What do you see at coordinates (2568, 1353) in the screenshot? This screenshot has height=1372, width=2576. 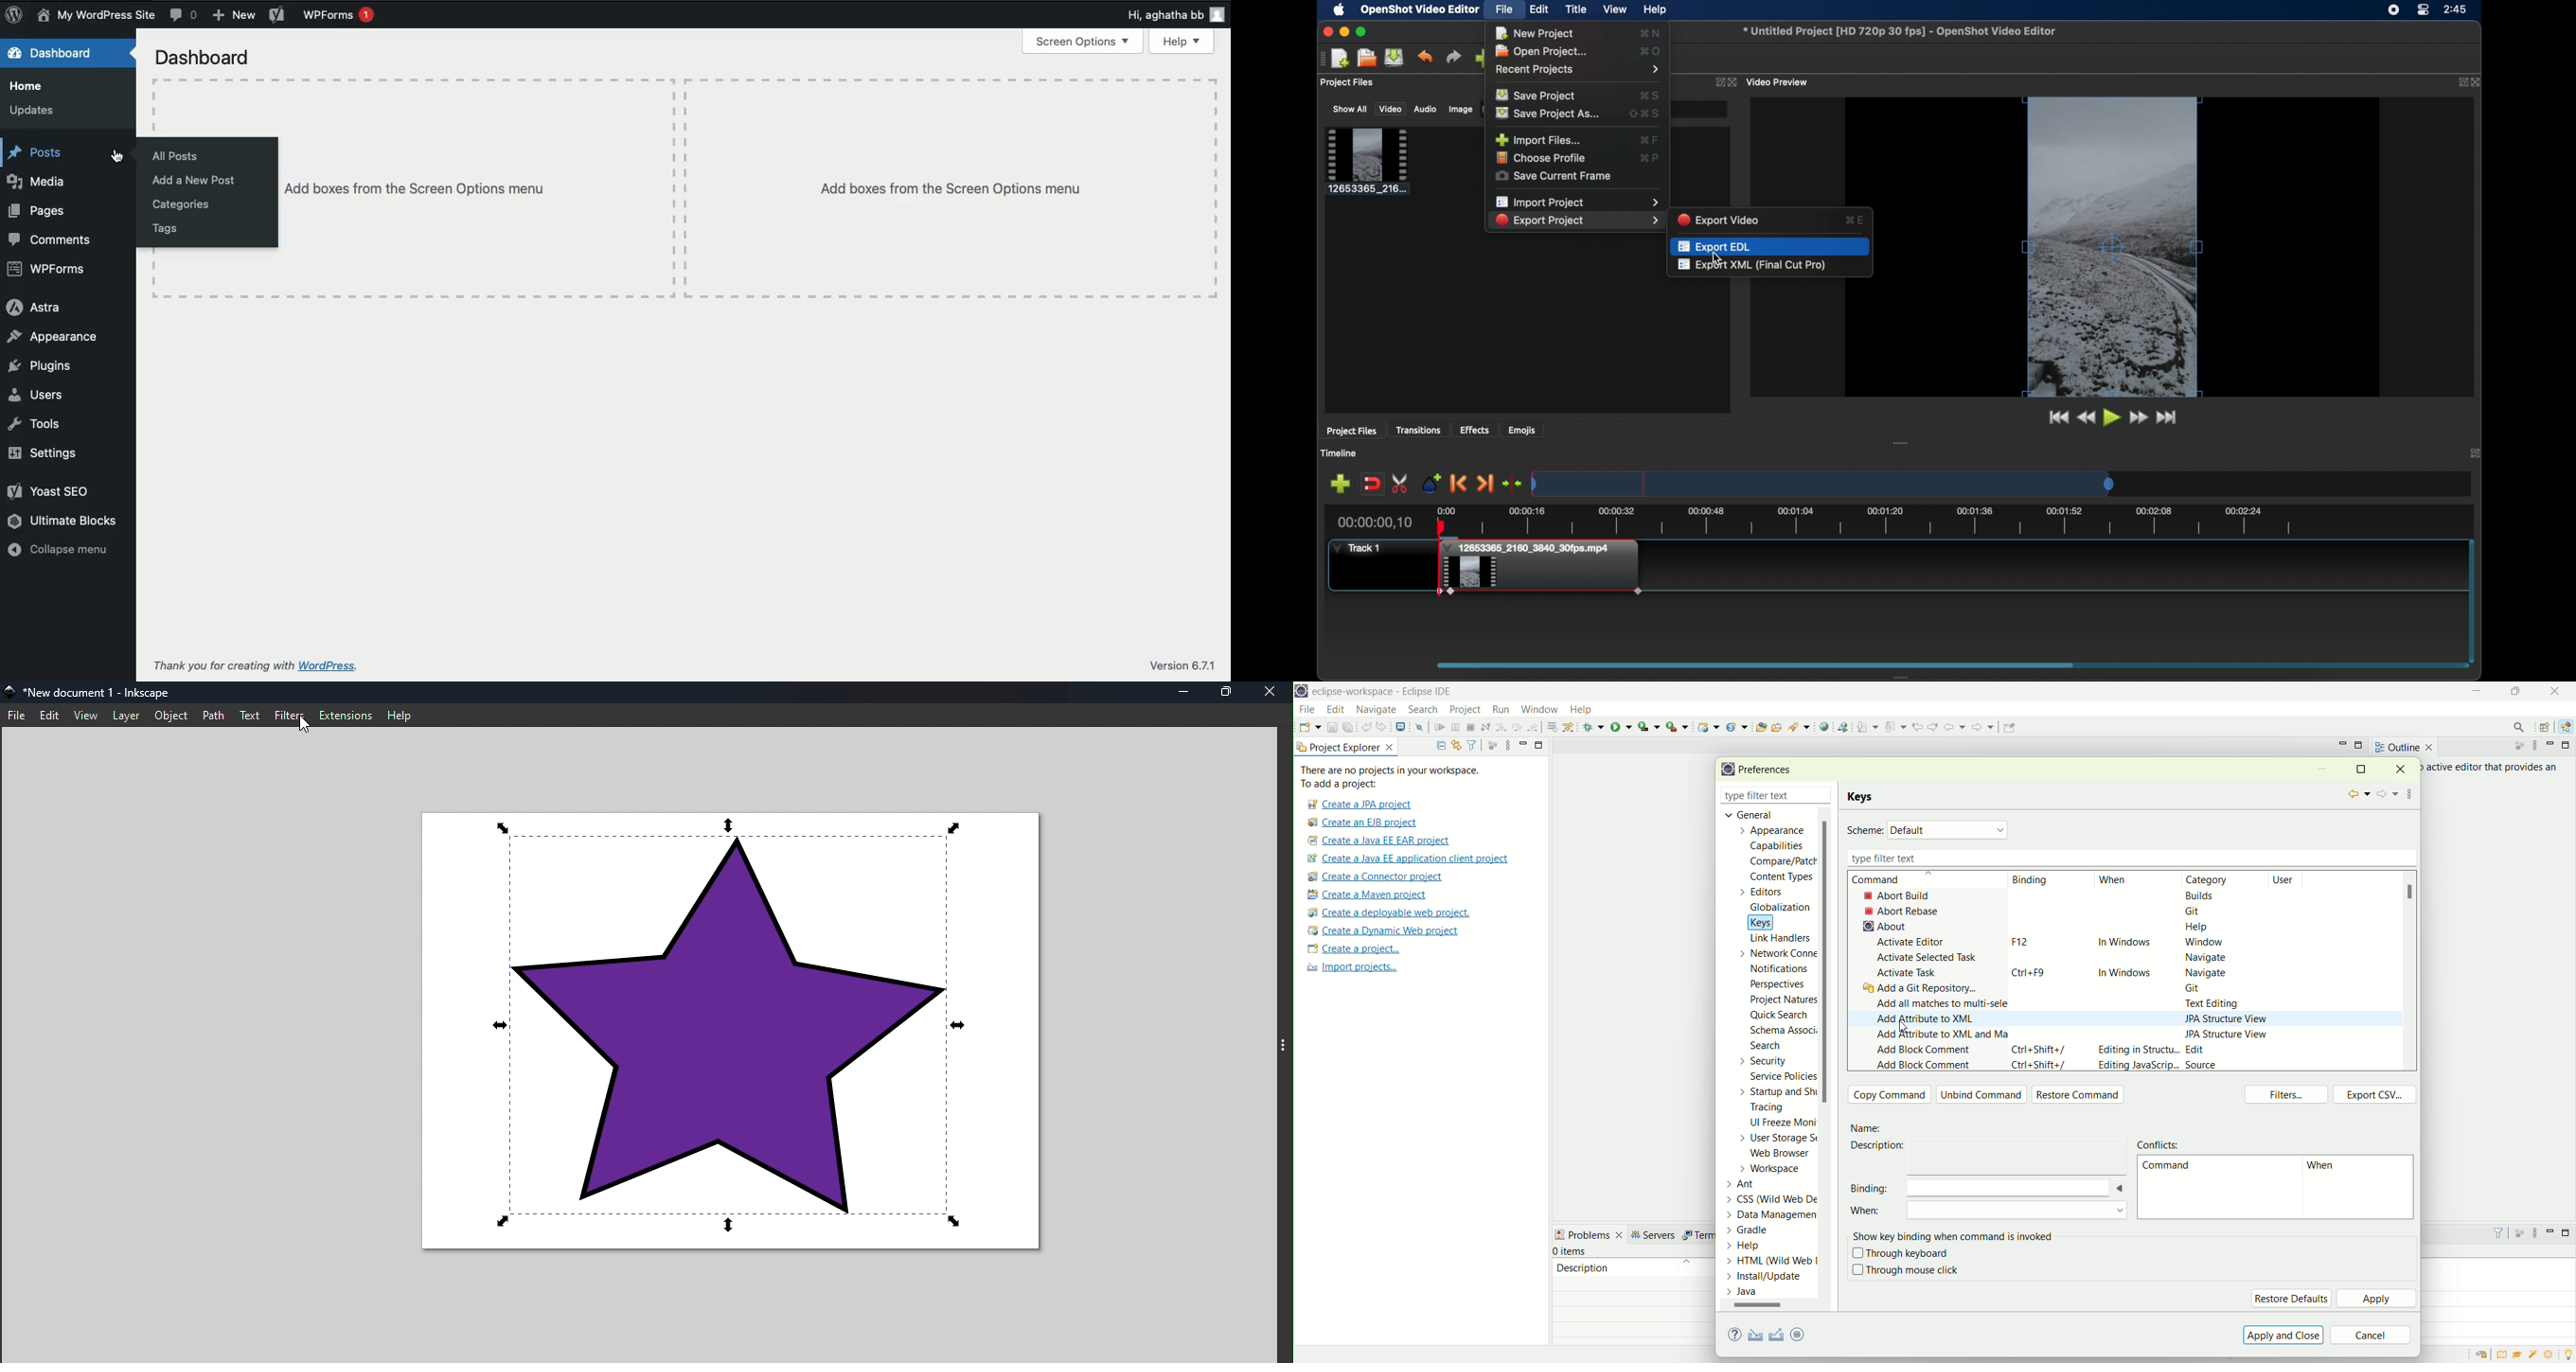 I see `tip of the day` at bounding box center [2568, 1353].